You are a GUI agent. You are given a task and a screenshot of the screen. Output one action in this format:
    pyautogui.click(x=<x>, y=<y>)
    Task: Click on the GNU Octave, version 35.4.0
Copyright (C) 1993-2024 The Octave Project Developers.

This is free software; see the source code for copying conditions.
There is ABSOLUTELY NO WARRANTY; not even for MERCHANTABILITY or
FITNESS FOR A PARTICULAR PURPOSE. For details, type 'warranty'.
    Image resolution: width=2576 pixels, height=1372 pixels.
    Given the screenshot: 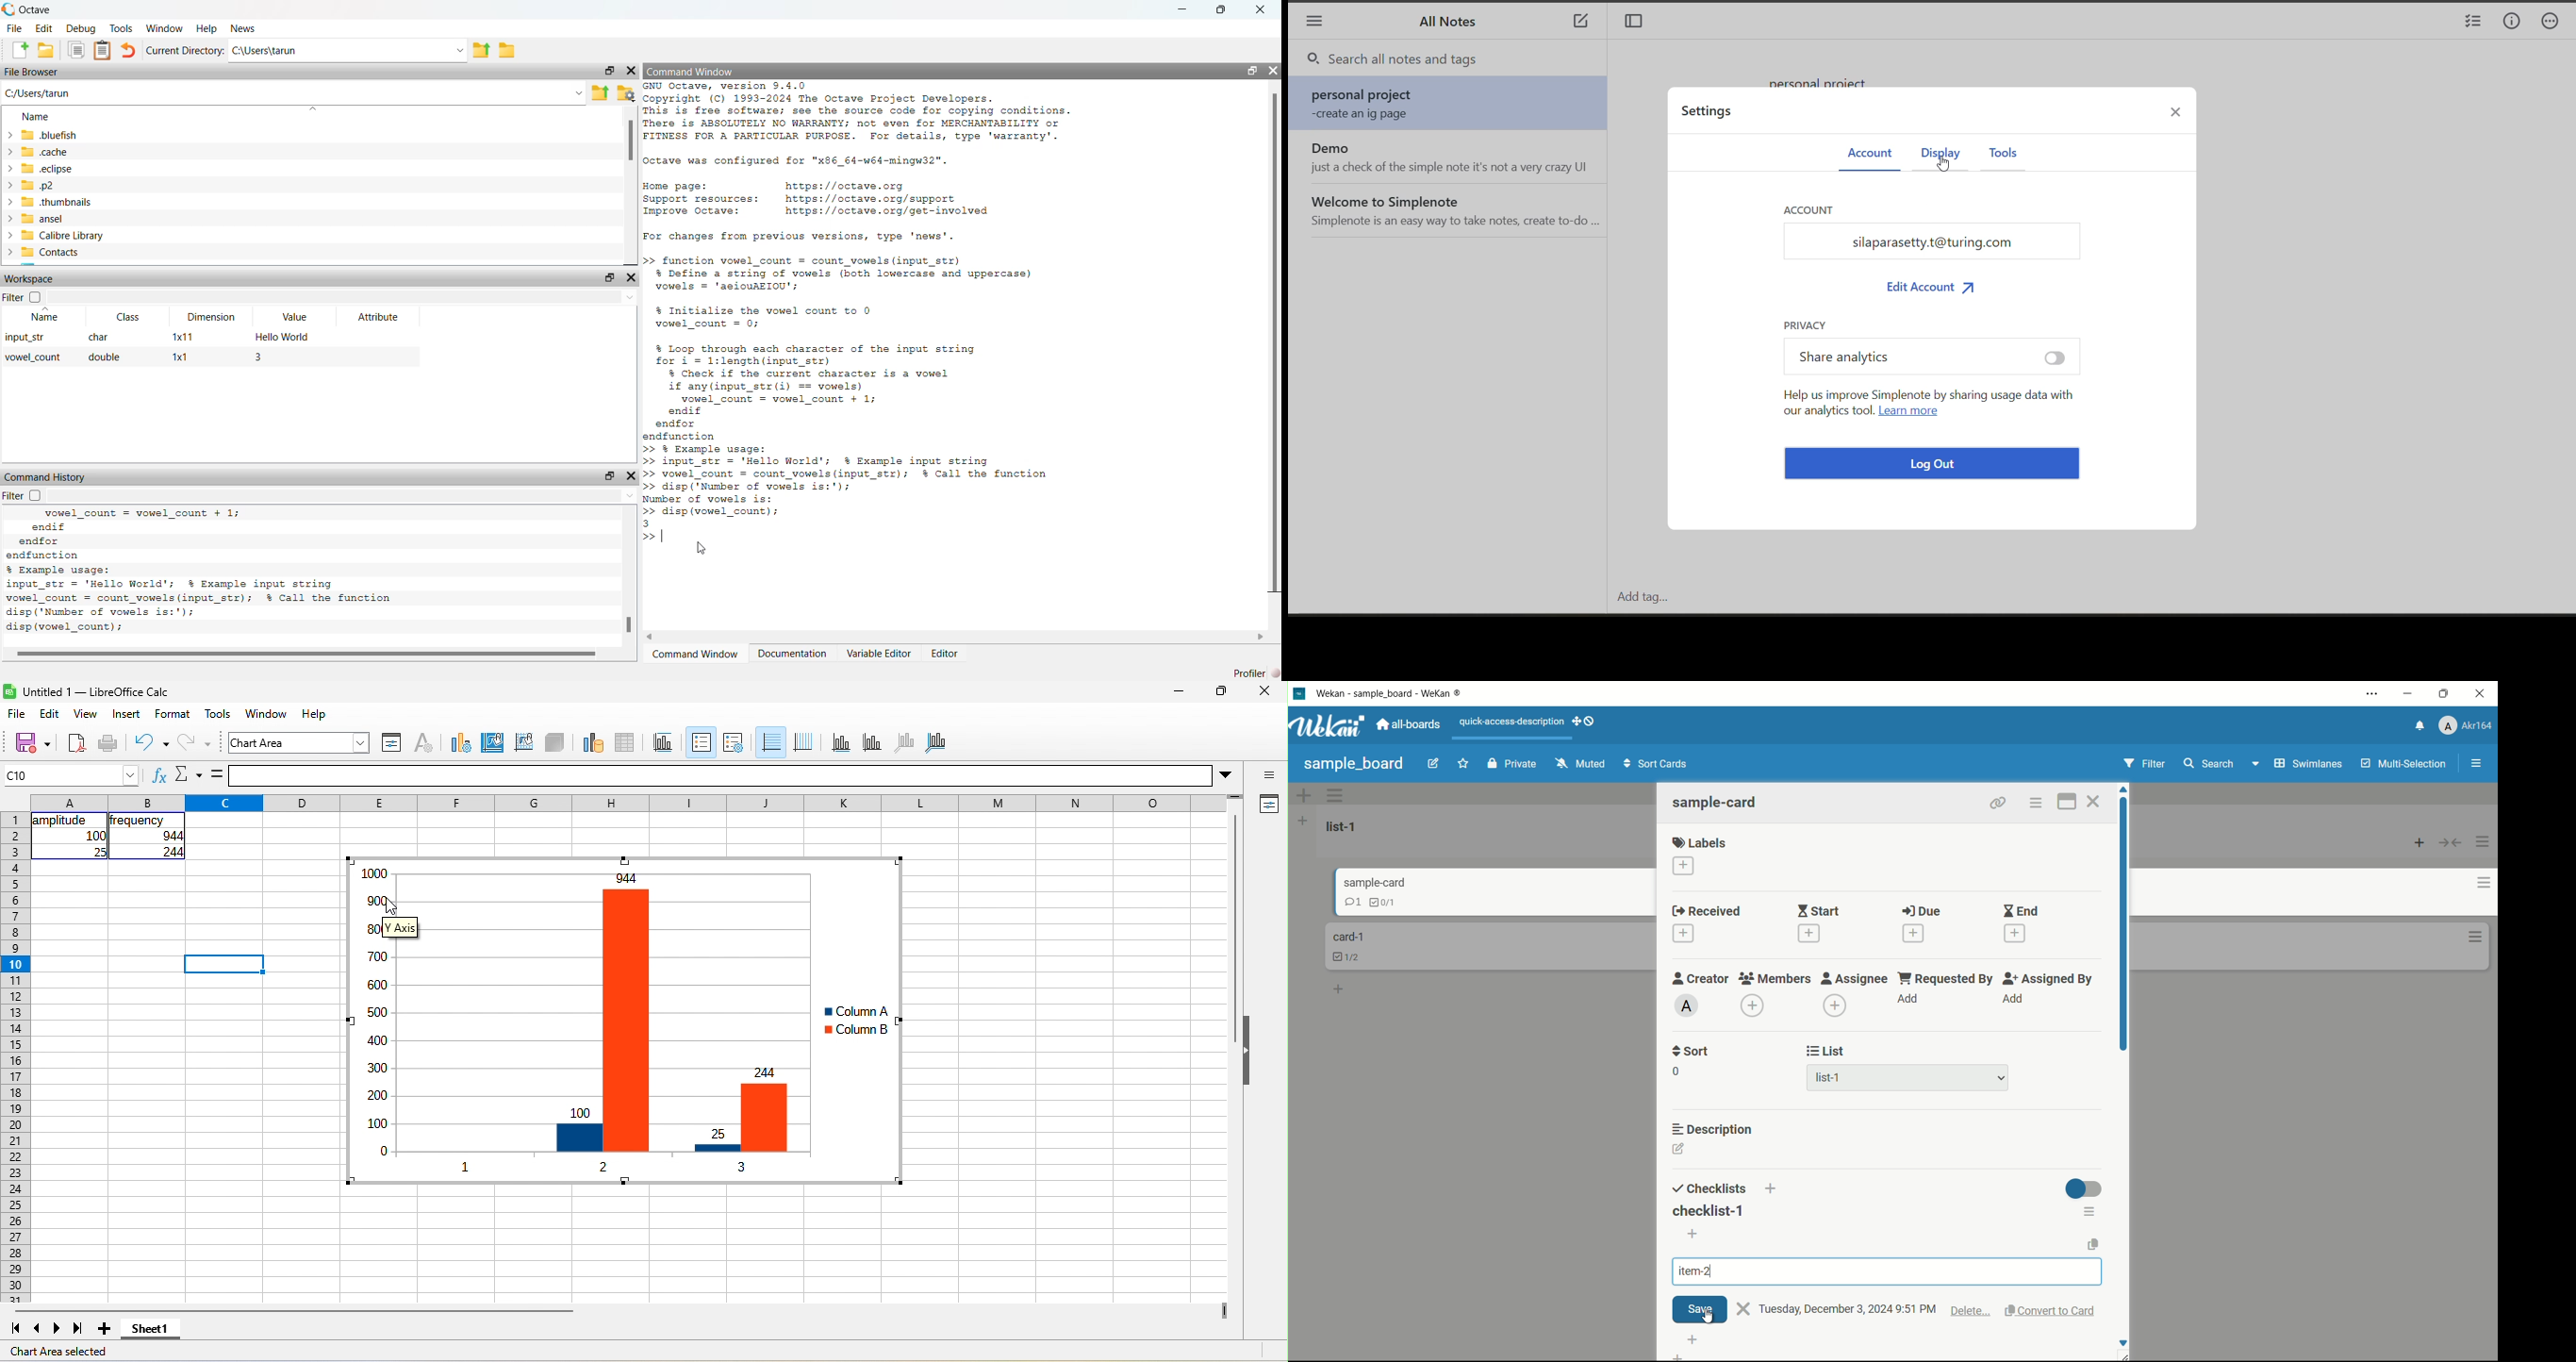 What is the action you would take?
    pyautogui.click(x=858, y=114)
    